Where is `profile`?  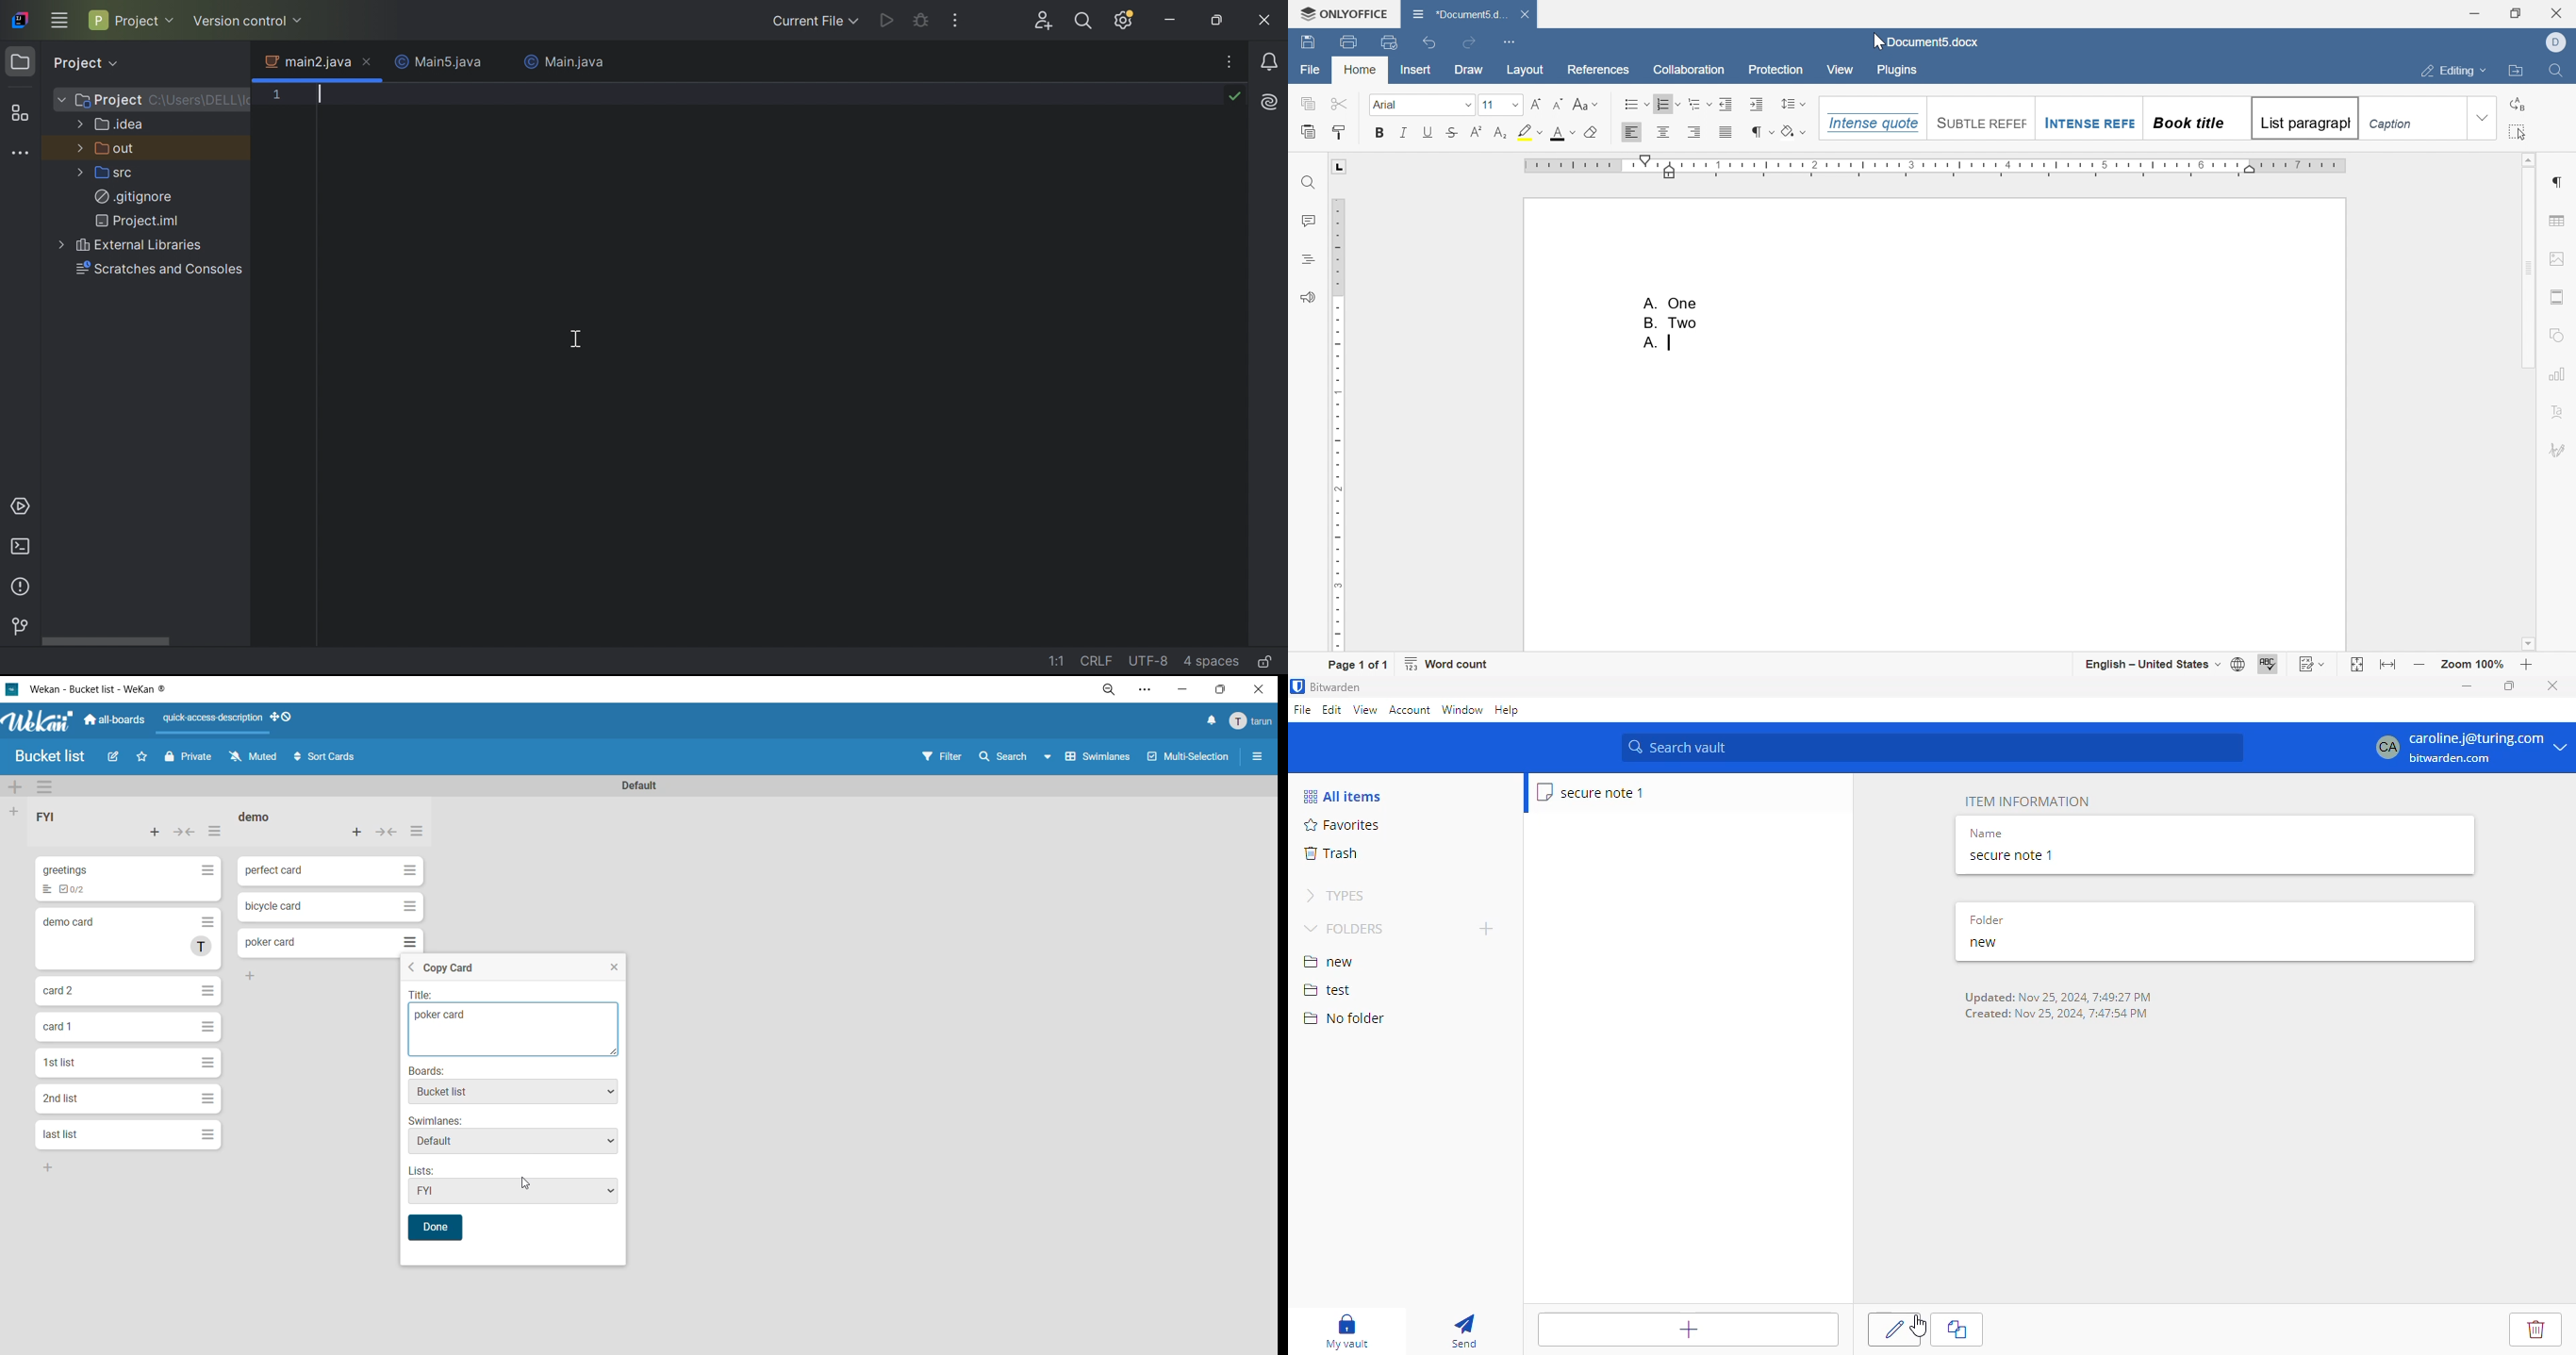 profile is located at coordinates (2470, 748).